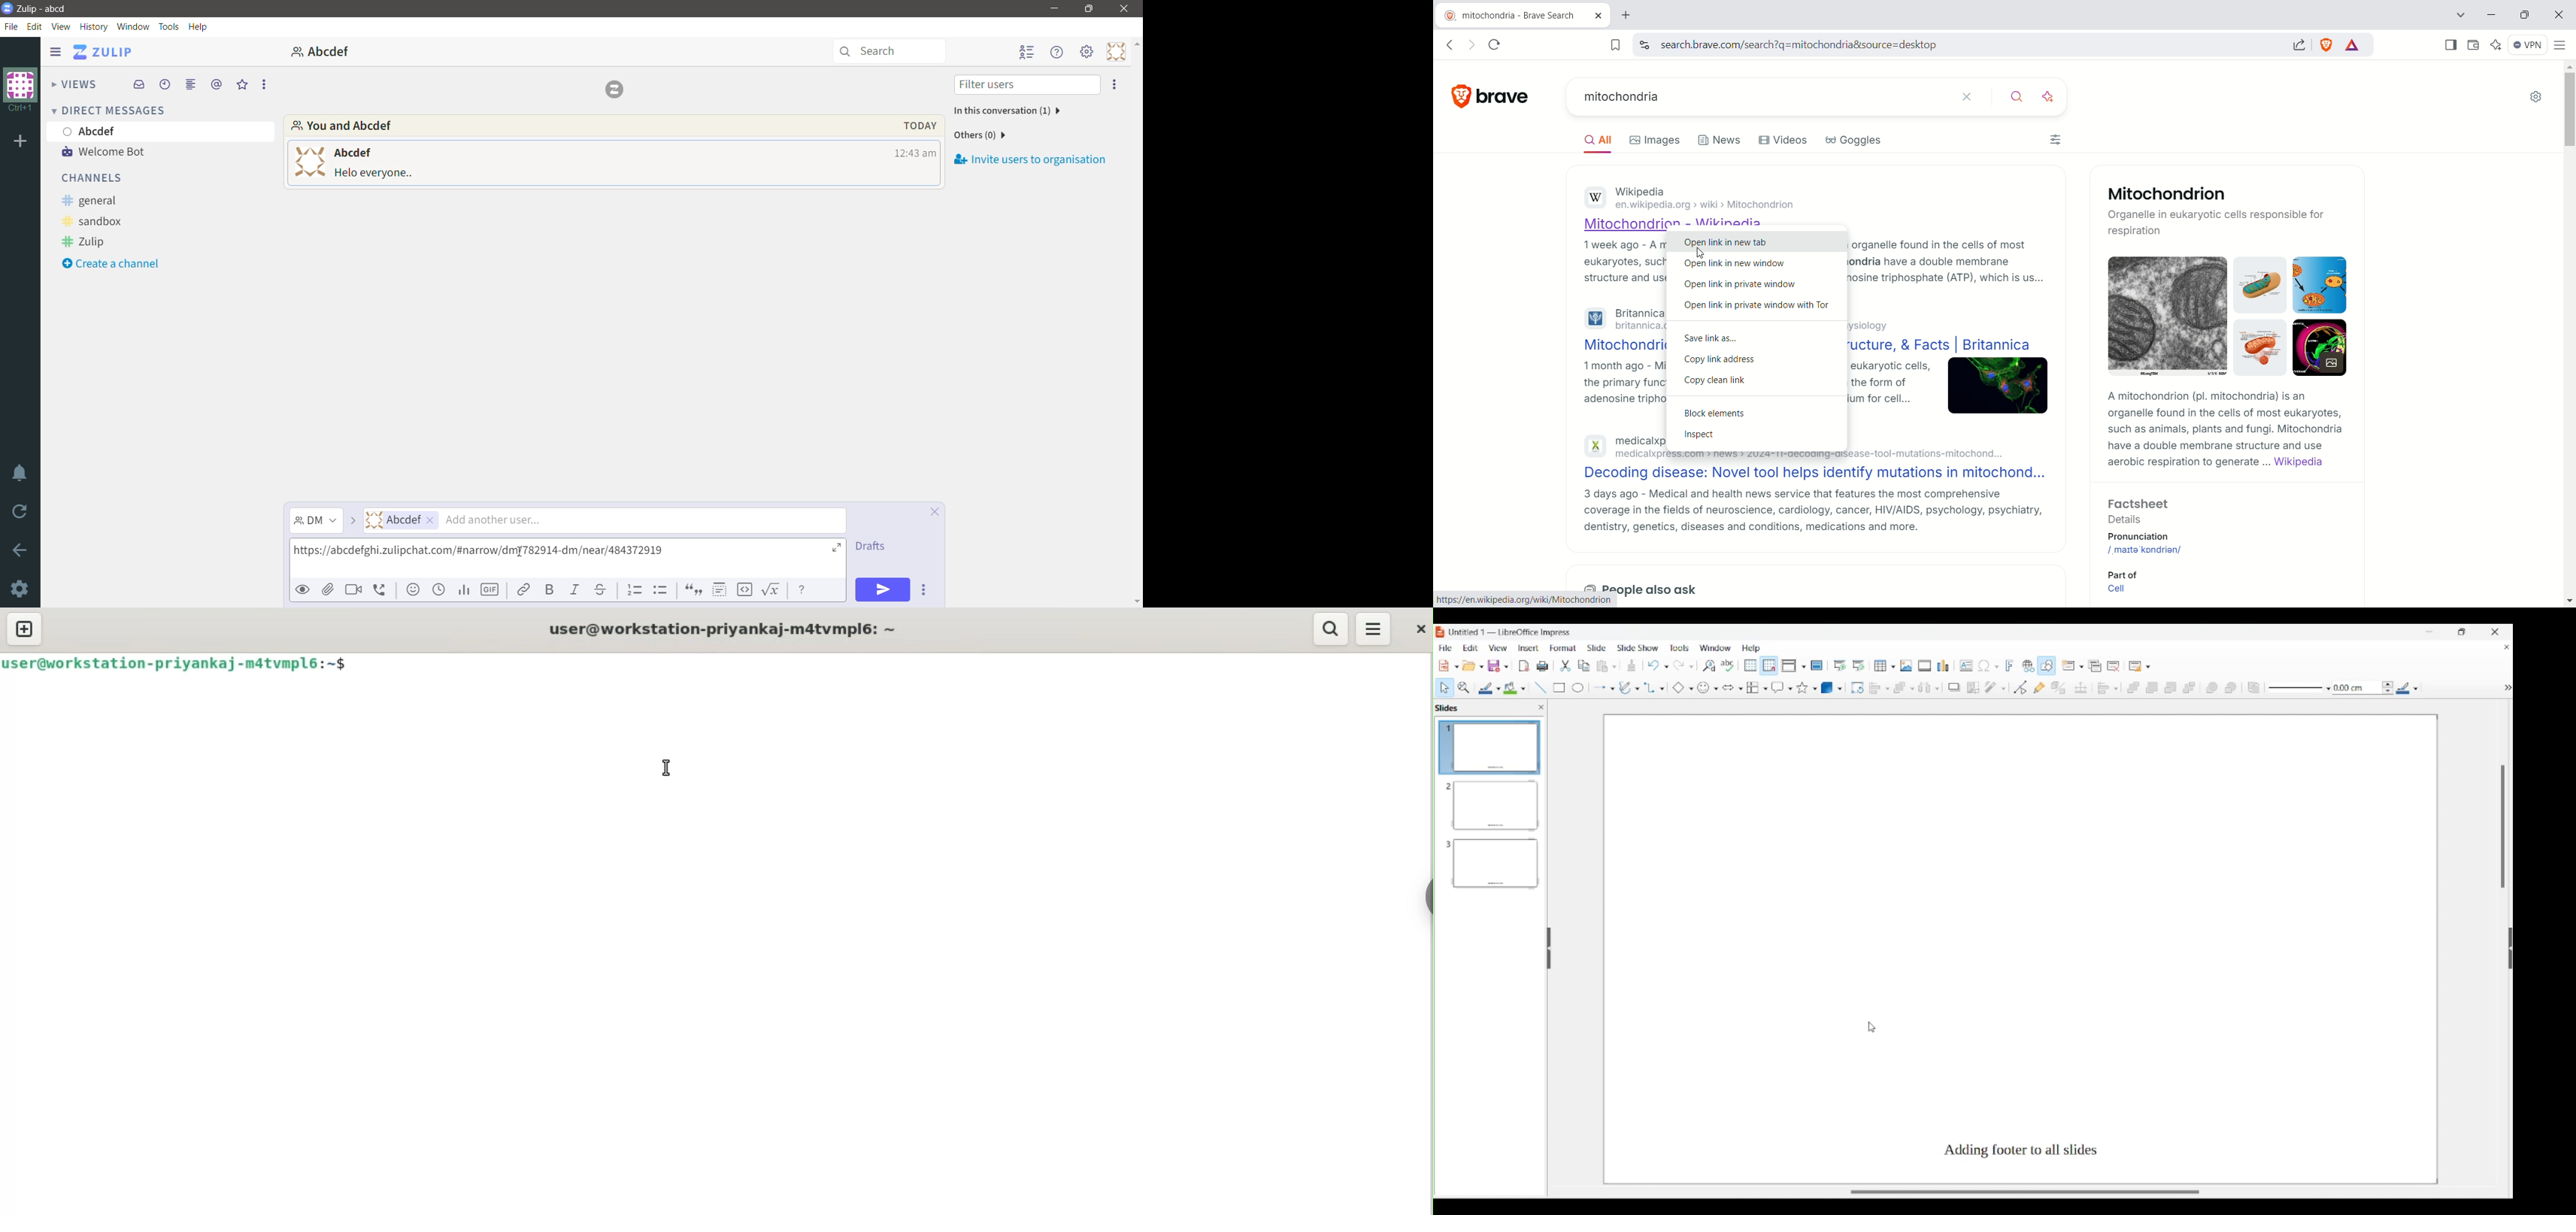 This screenshot has width=2576, height=1232. Describe the element at coordinates (2029, 665) in the screenshot. I see `Insert hyperlink` at that location.